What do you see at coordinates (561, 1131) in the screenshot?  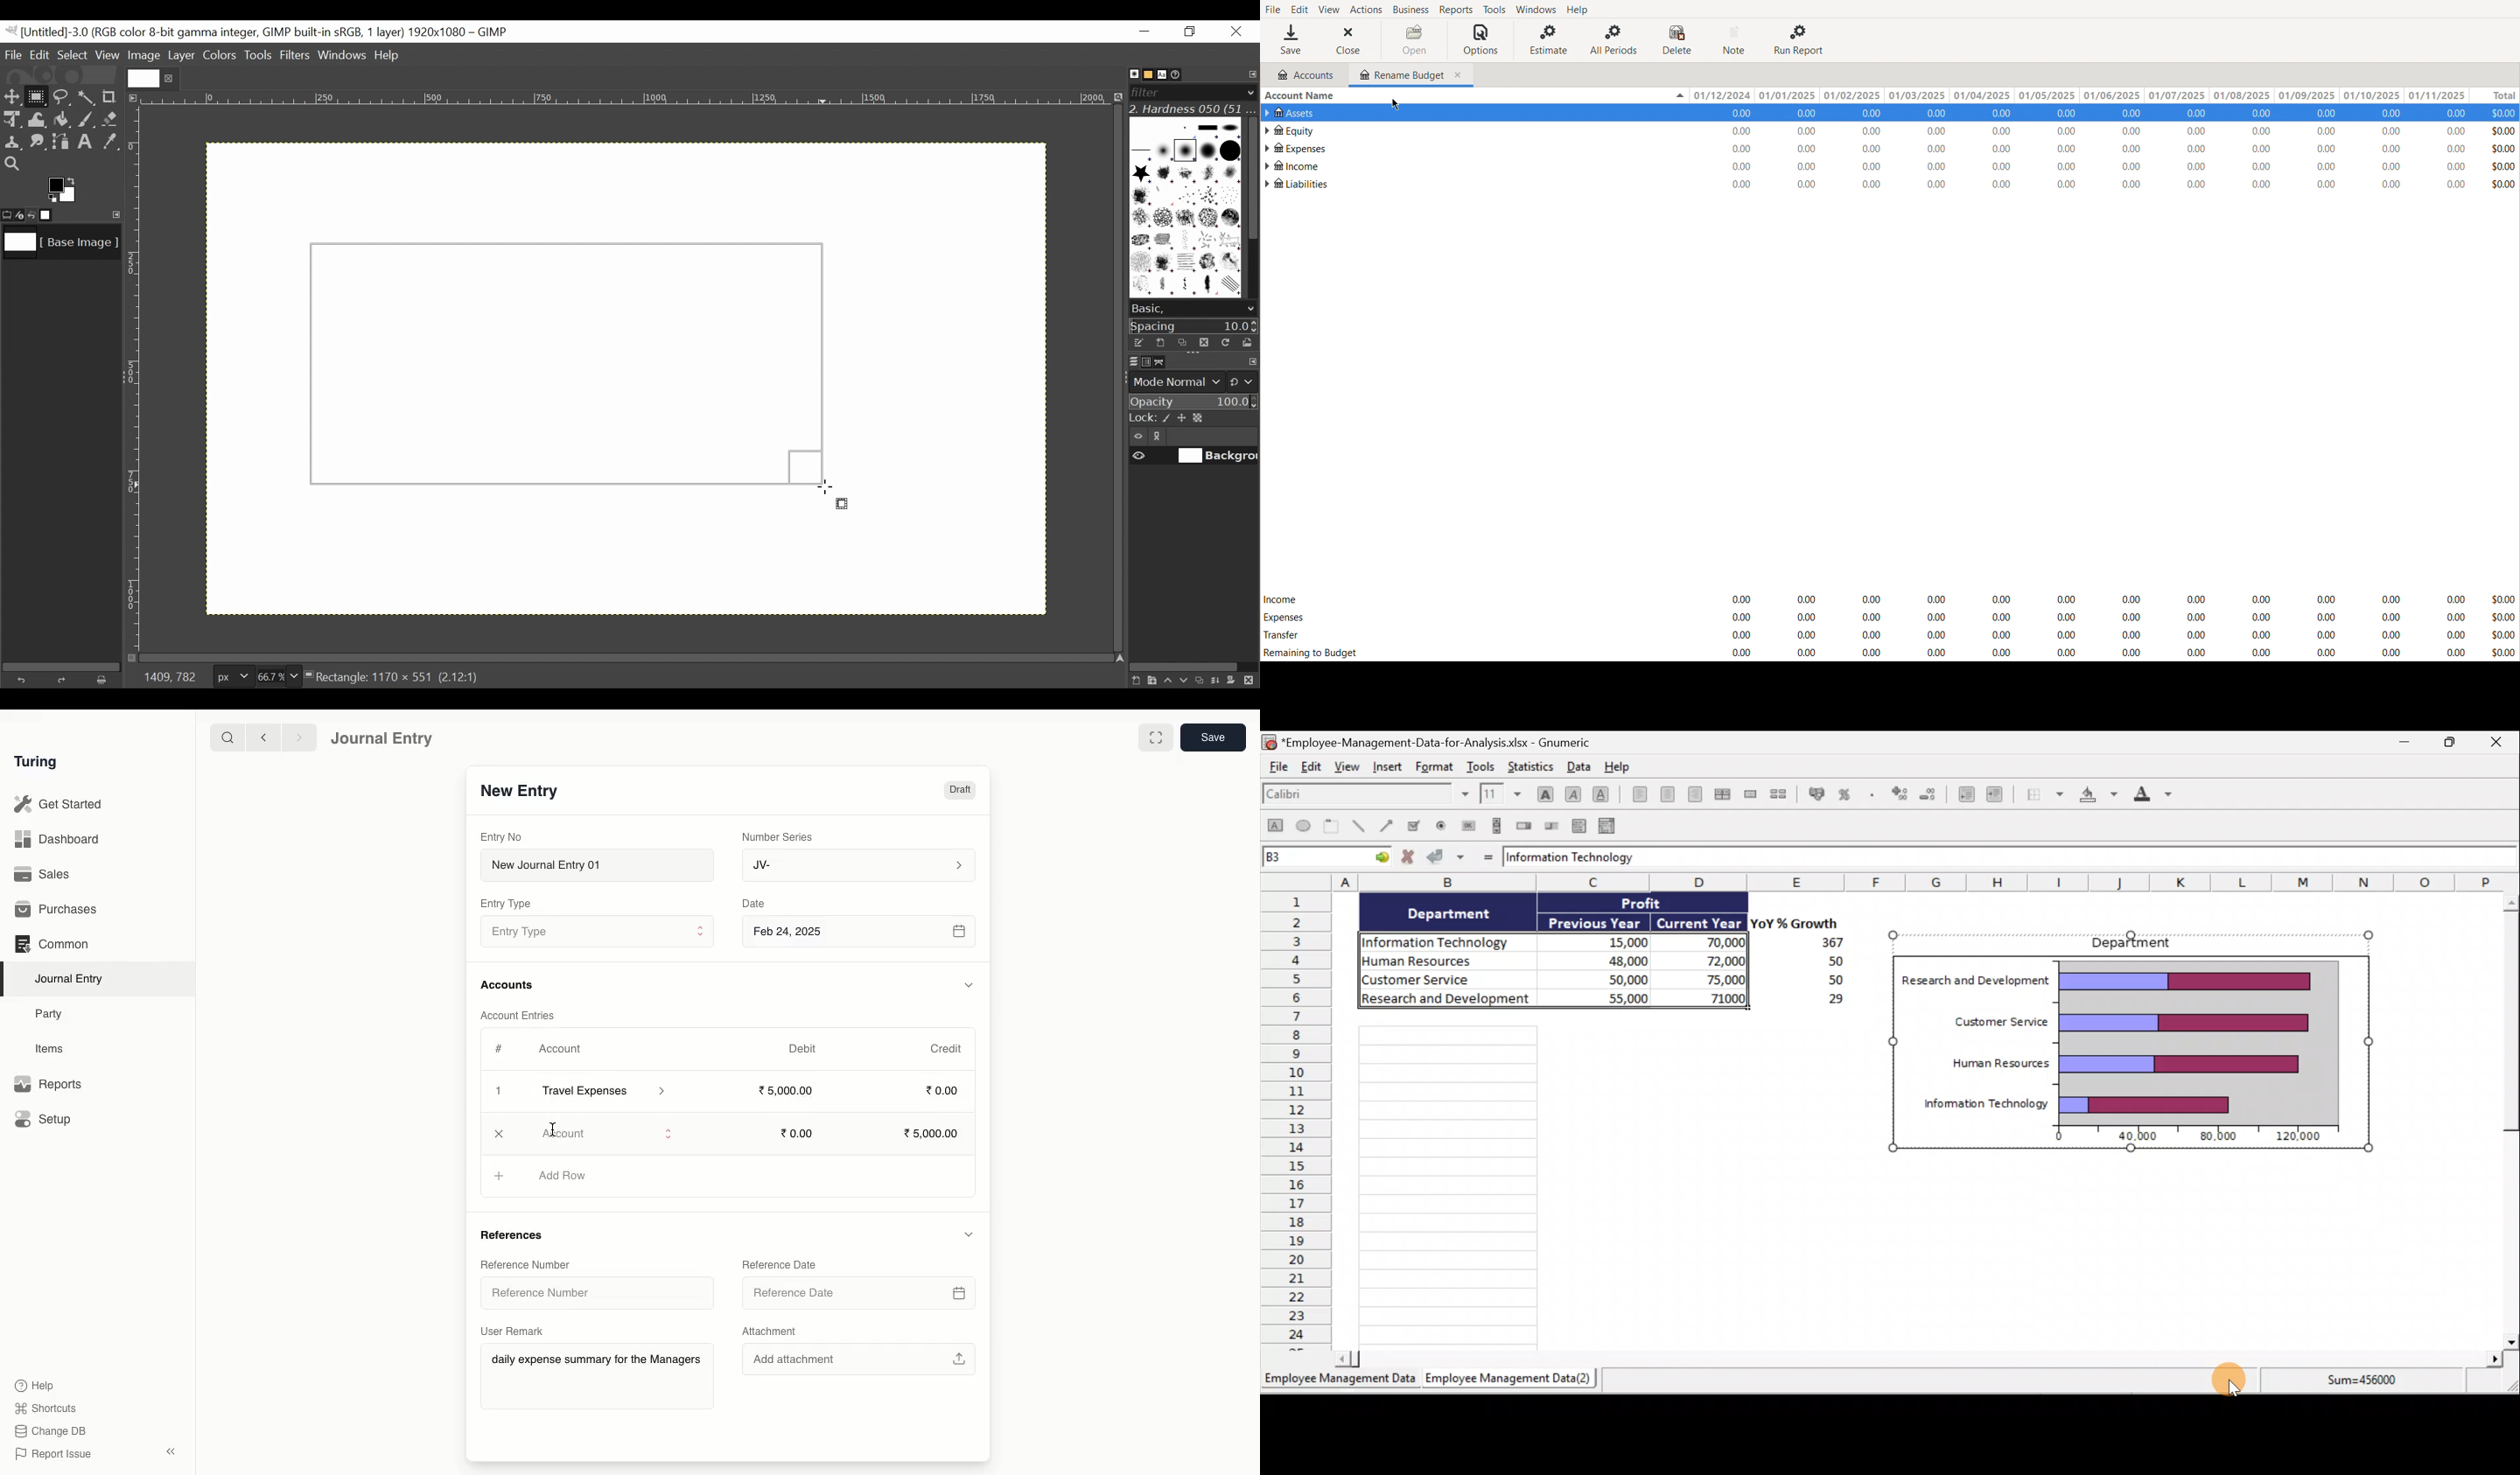 I see `Add Row` at bounding box center [561, 1131].